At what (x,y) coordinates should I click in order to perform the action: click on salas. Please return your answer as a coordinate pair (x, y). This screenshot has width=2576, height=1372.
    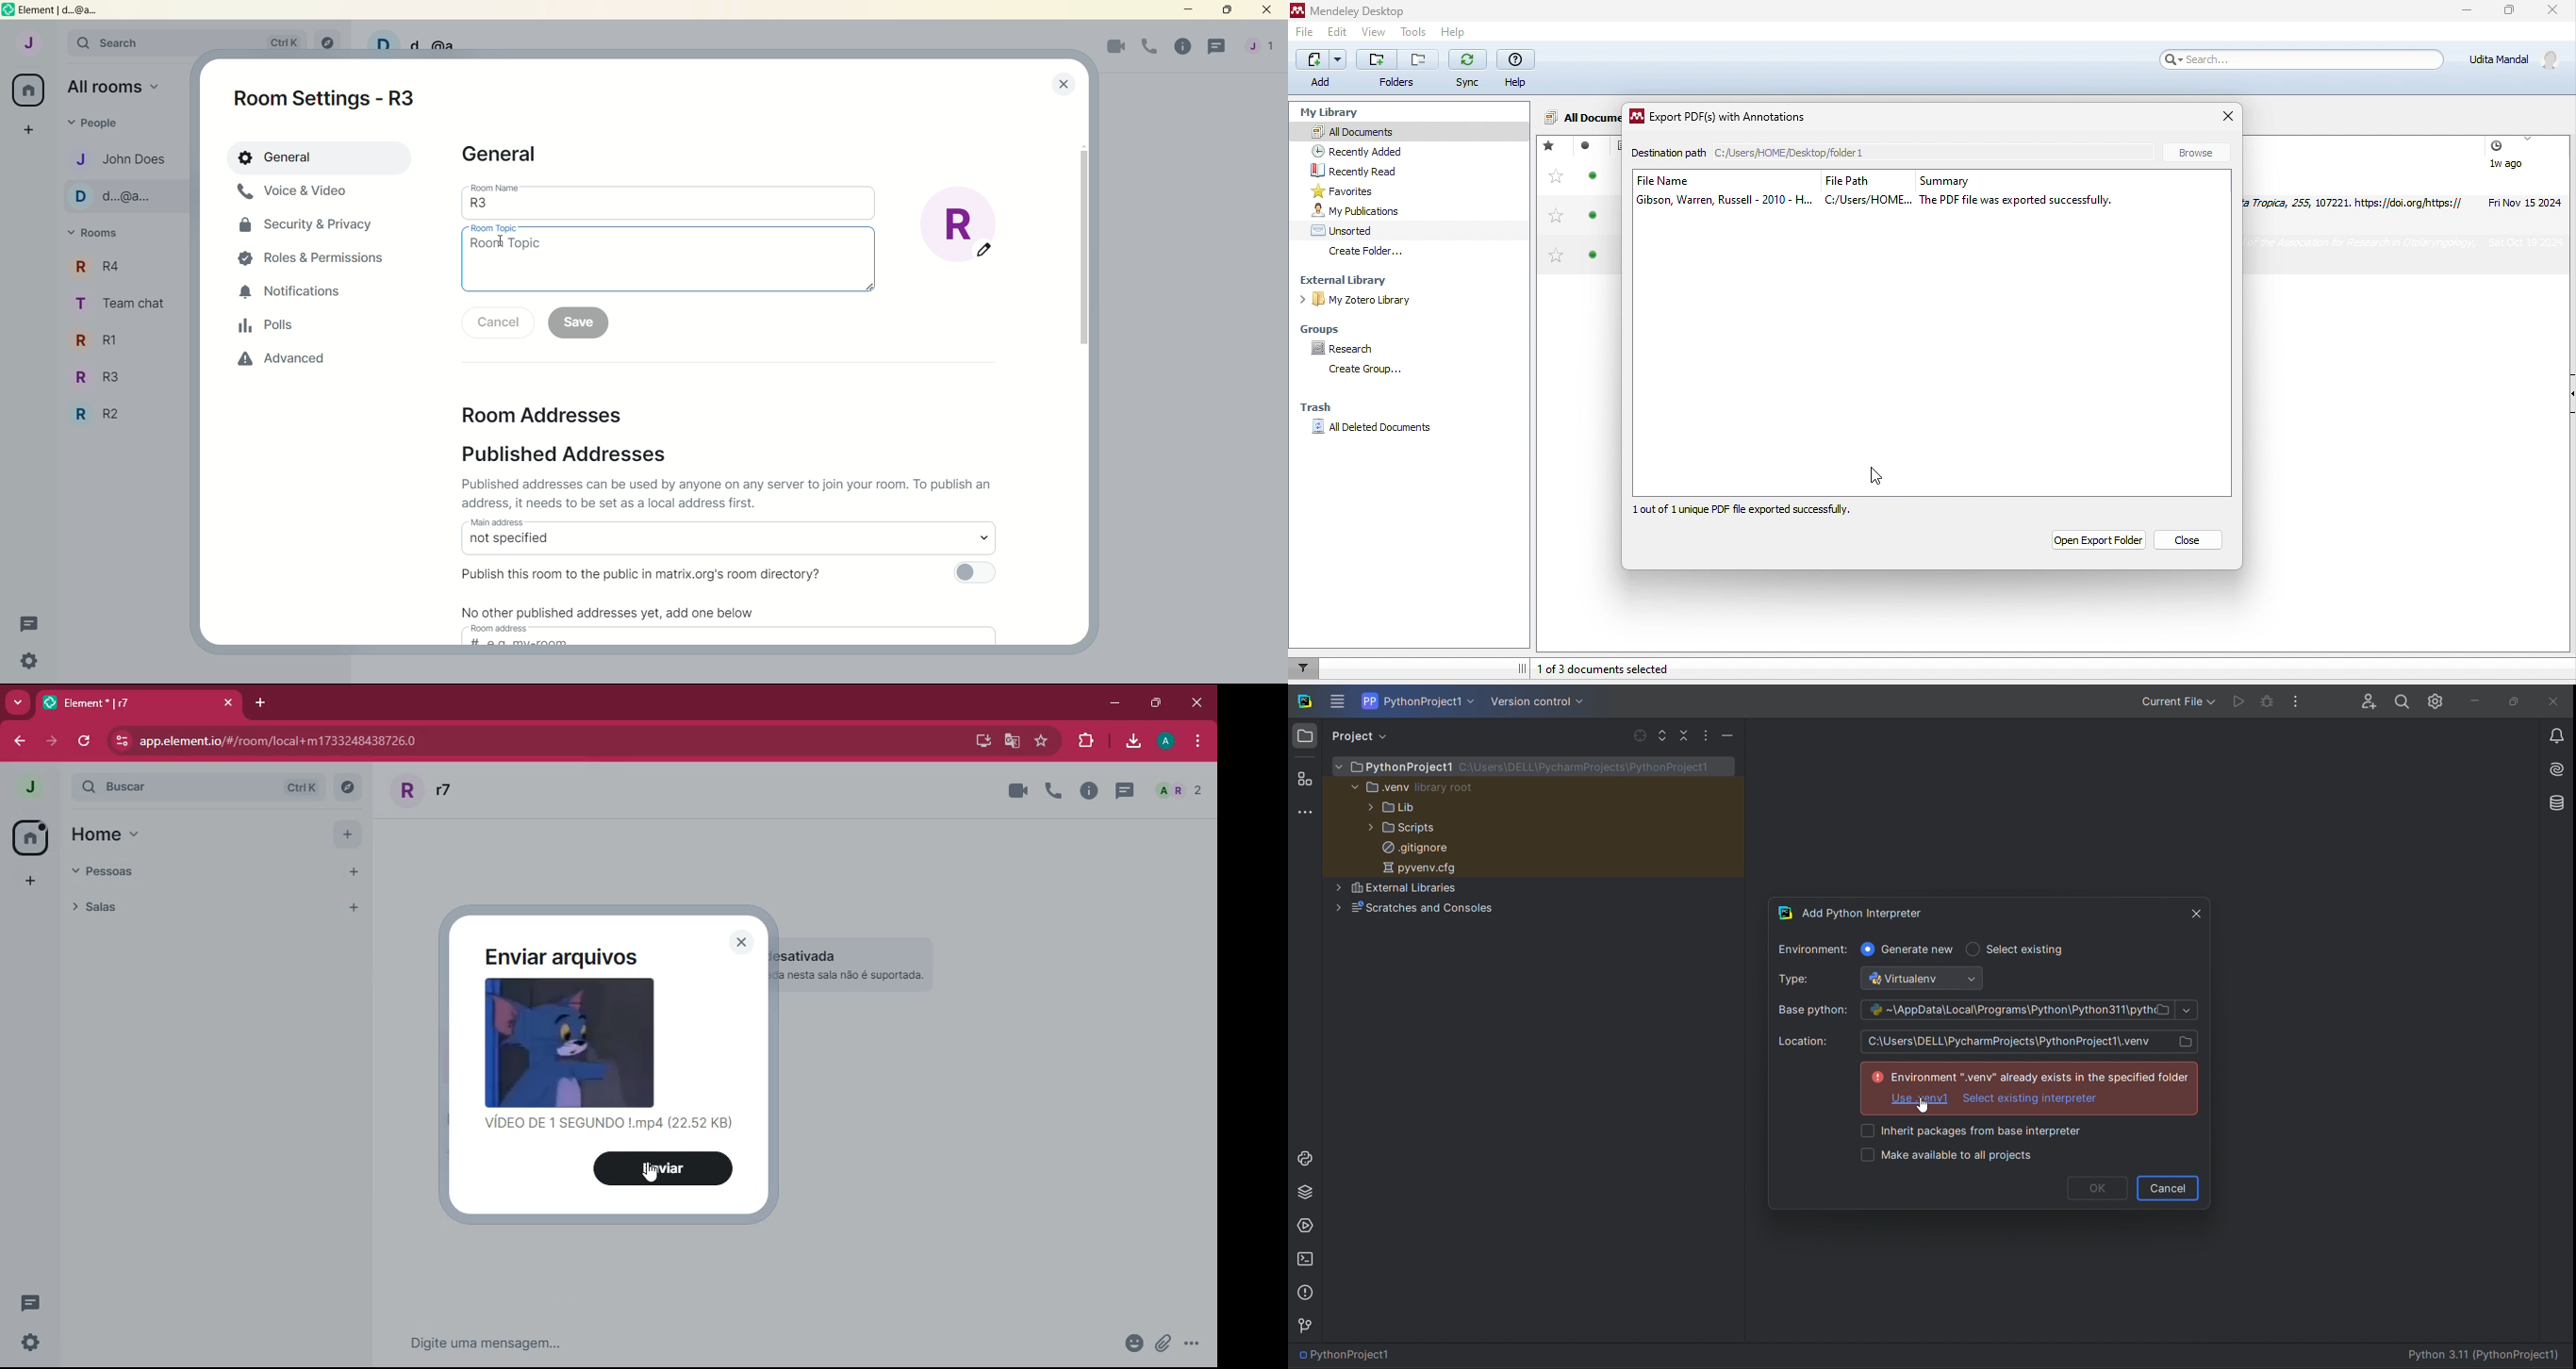
    Looking at the image, I should click on (192, 906).